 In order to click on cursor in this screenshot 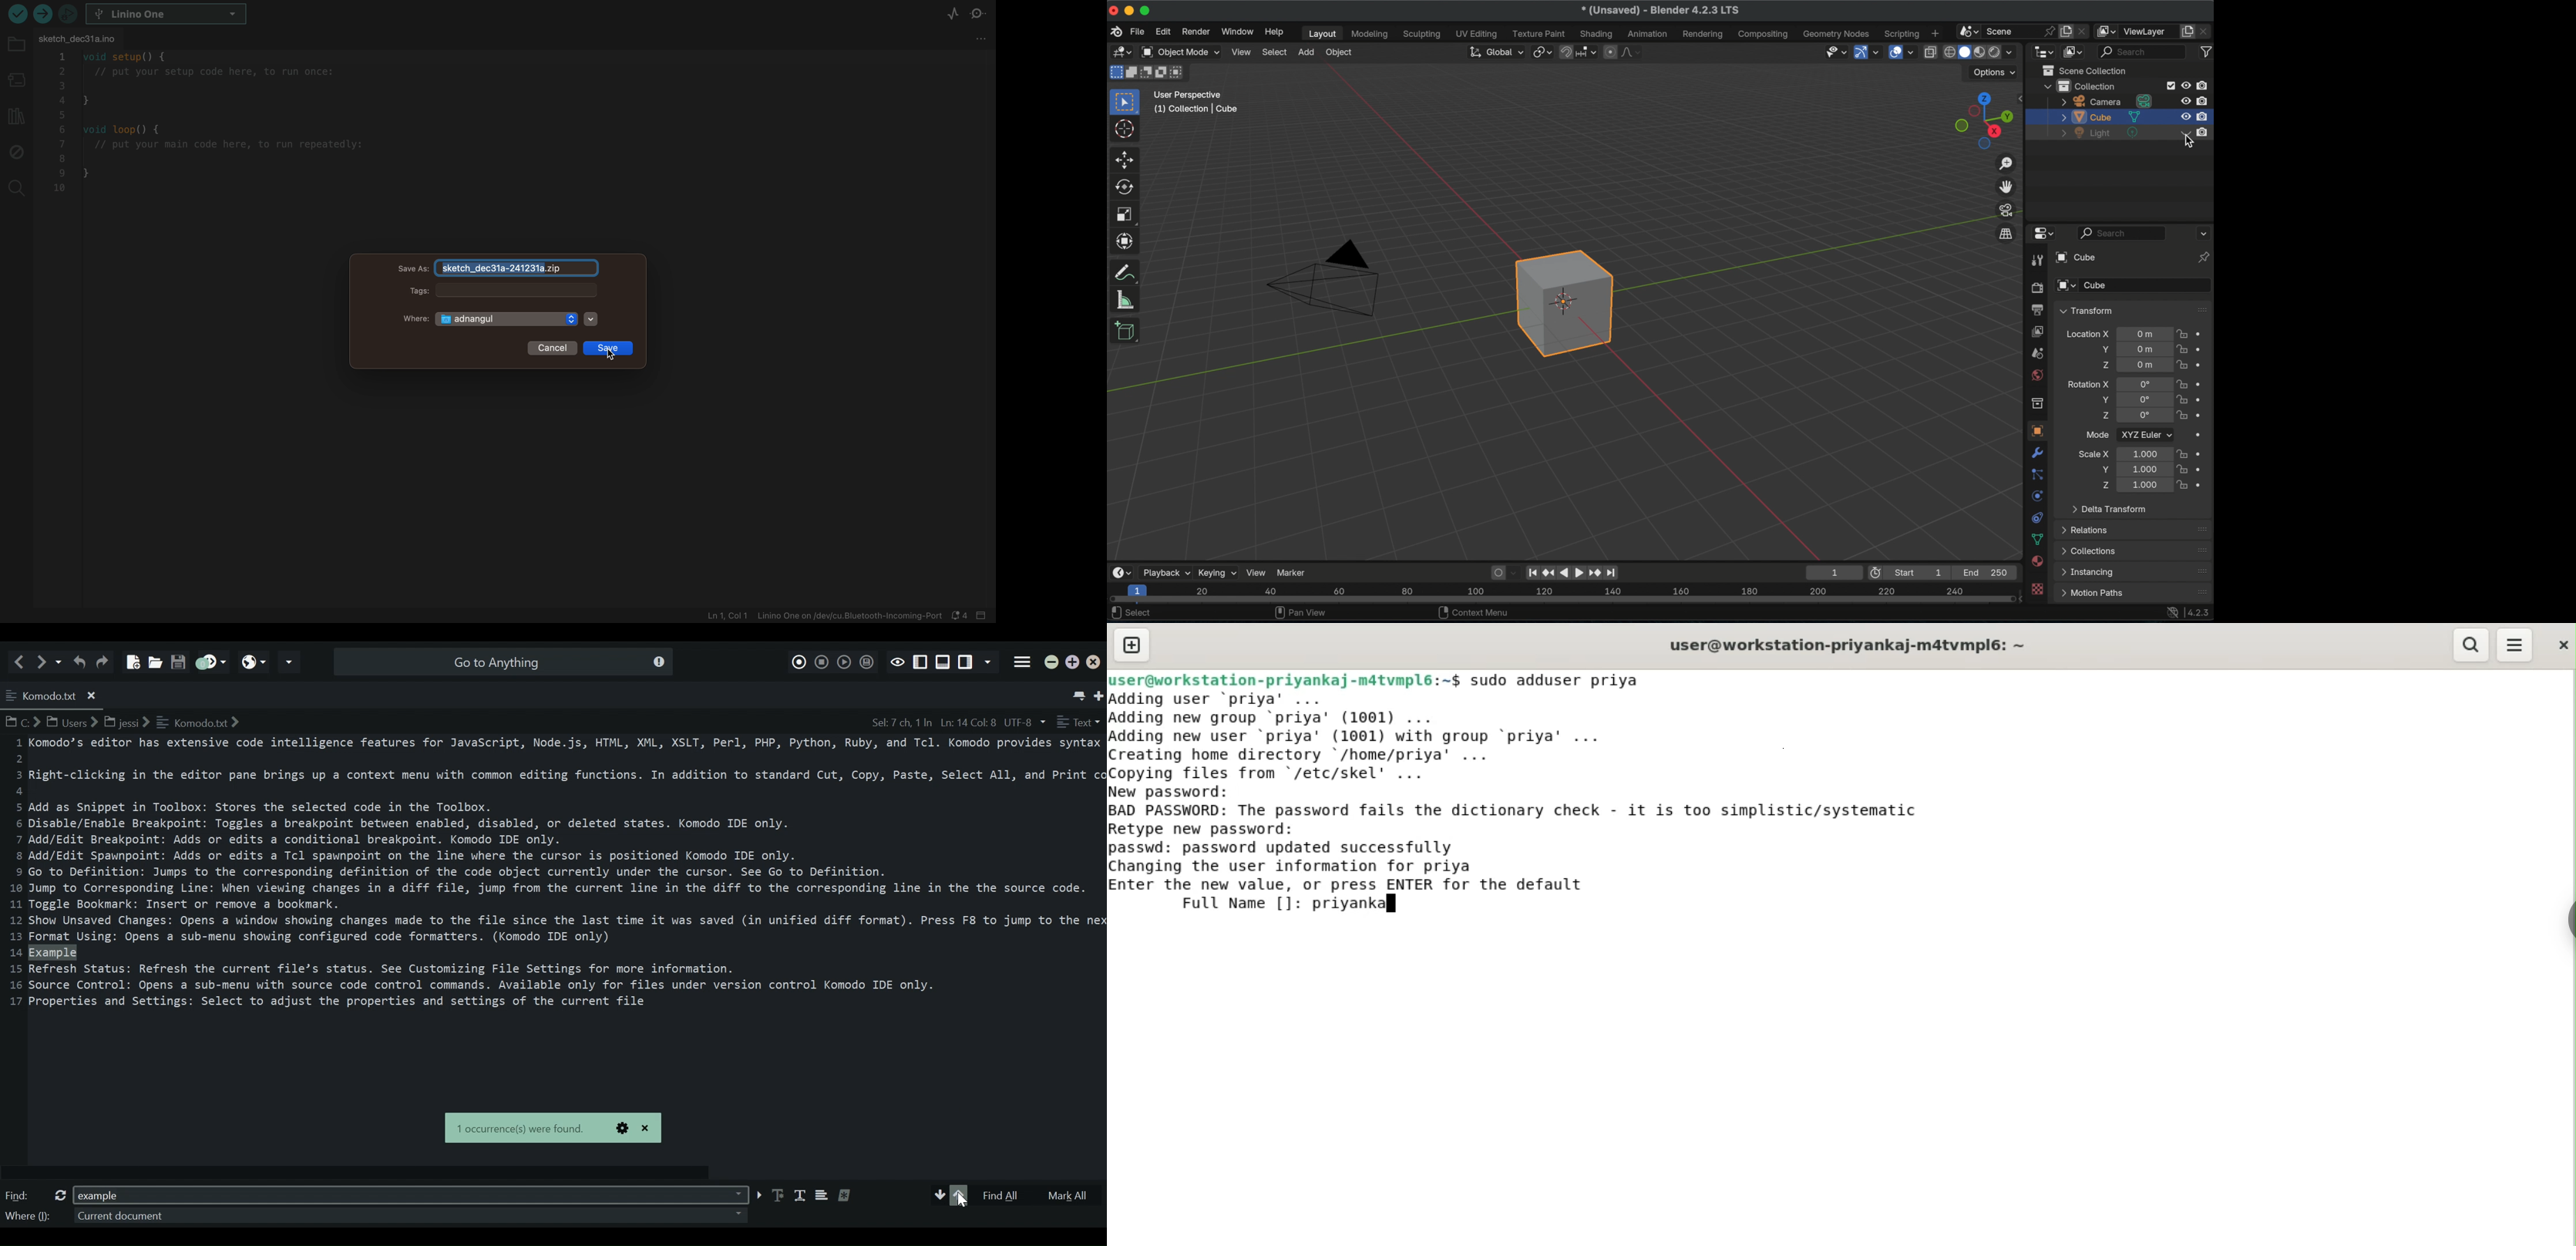, I will do `click(1124, 129)`.